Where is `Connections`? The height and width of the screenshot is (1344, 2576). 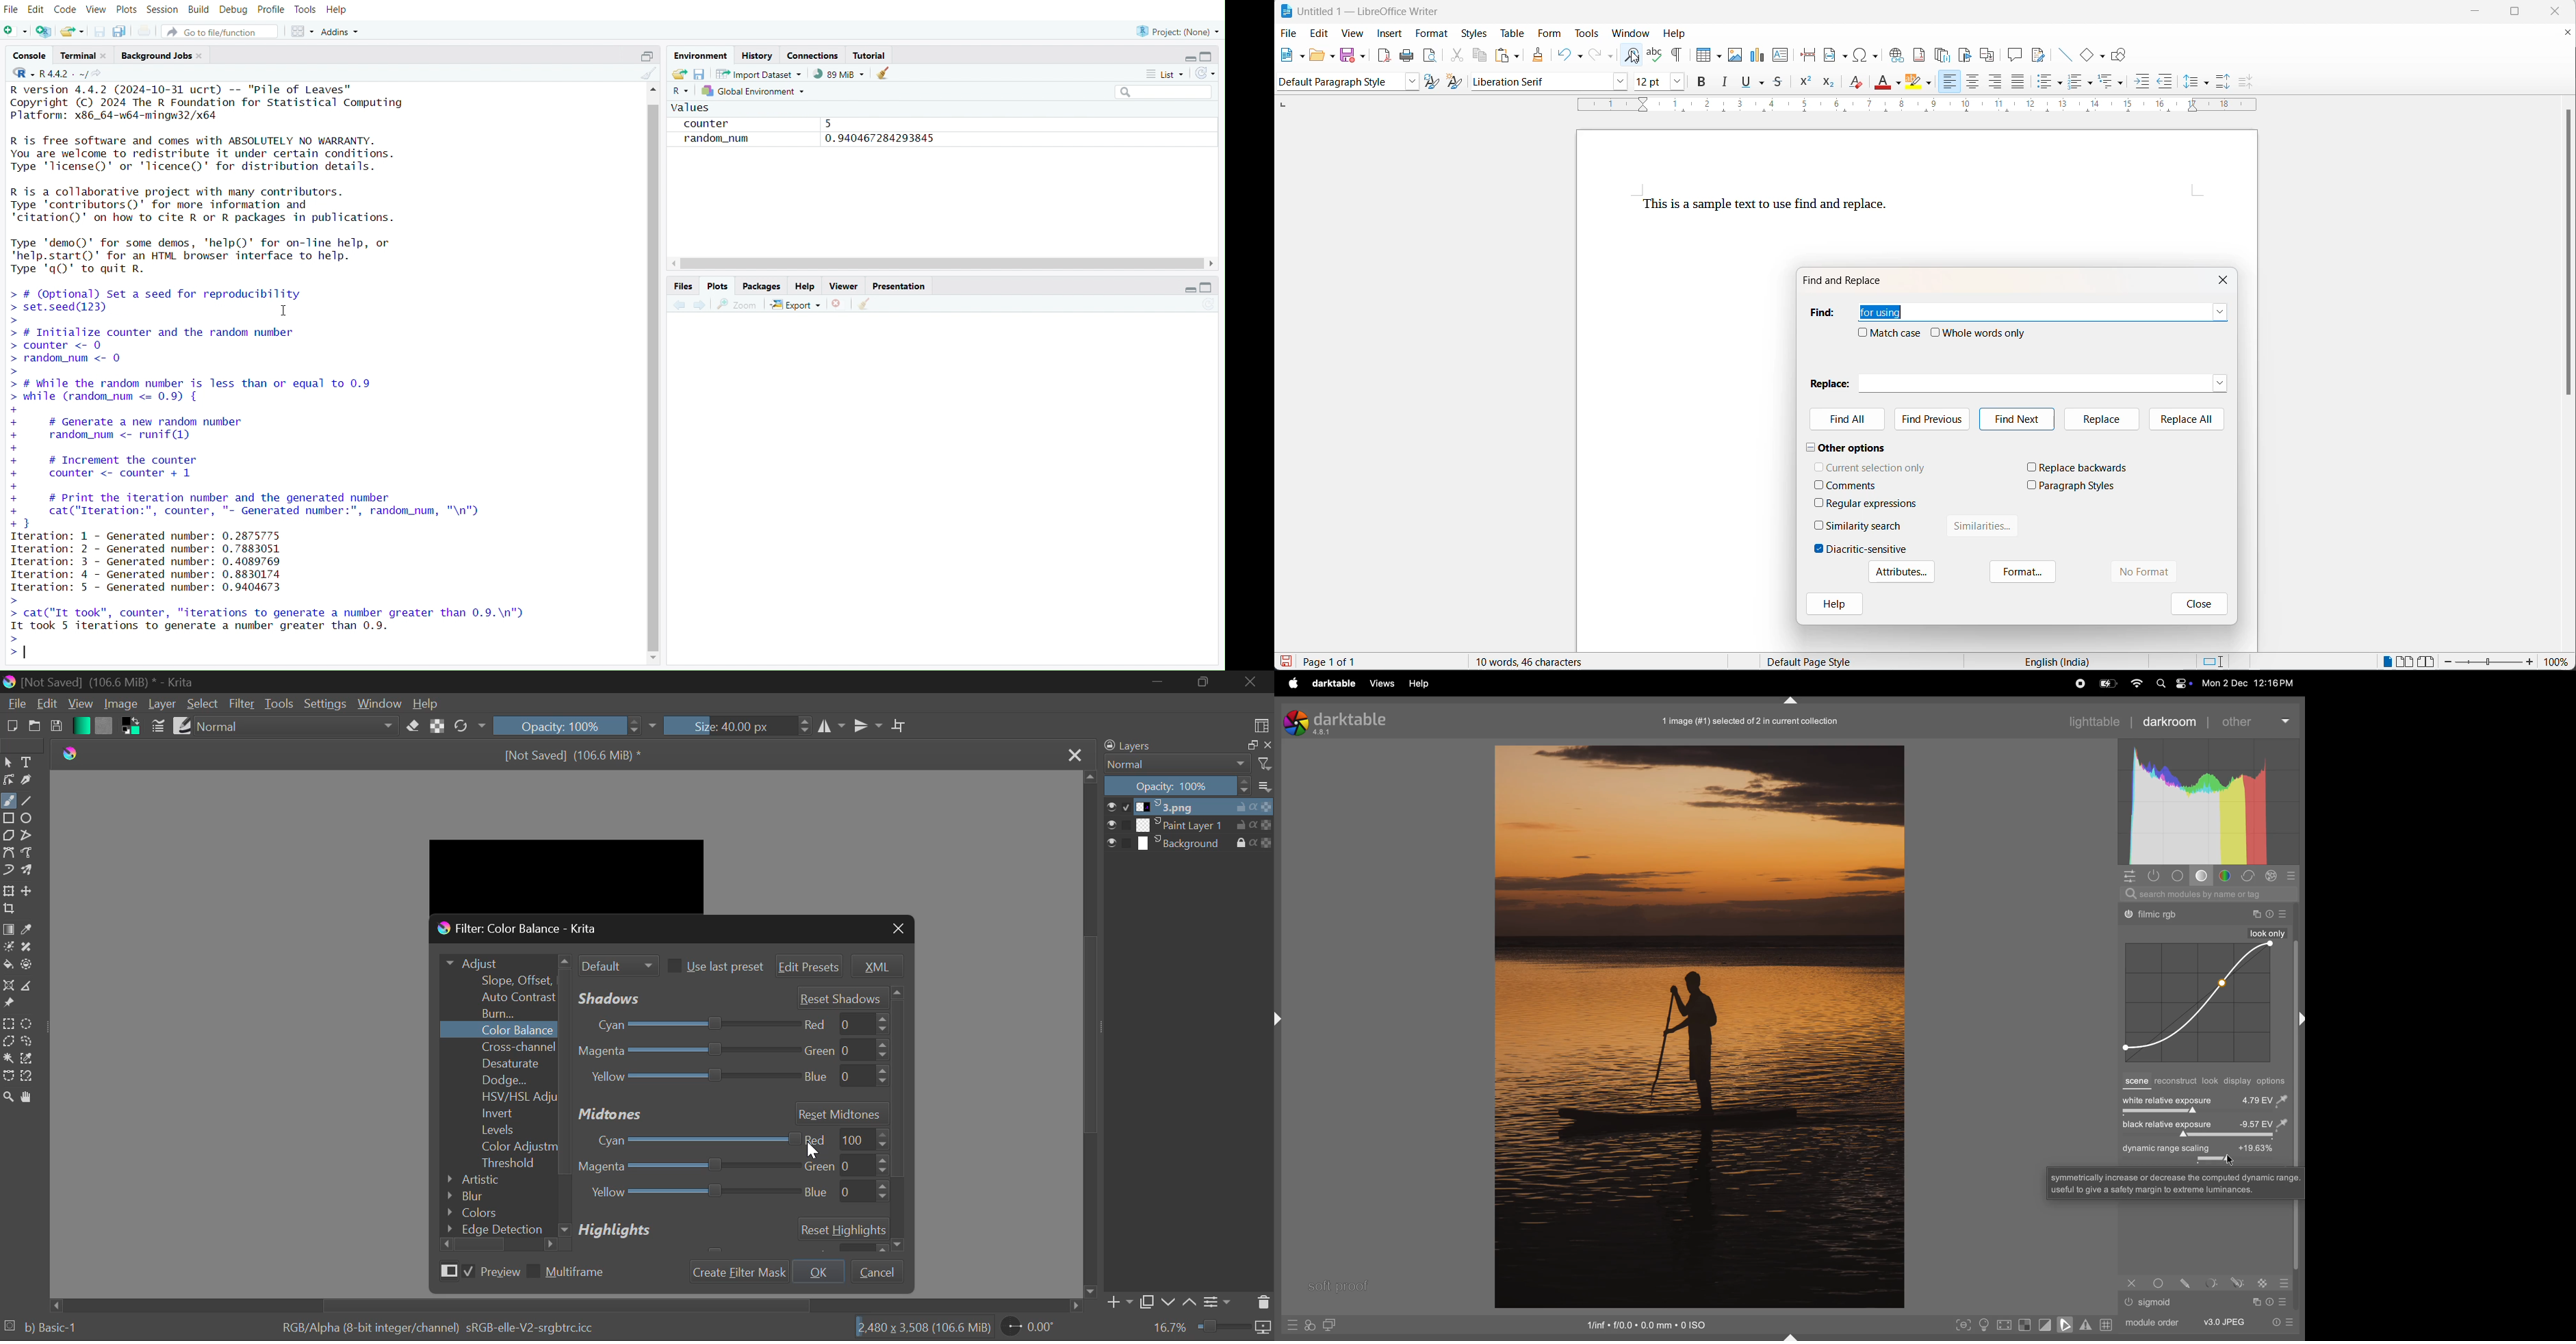
Connections is located at coordinates (815, 54).